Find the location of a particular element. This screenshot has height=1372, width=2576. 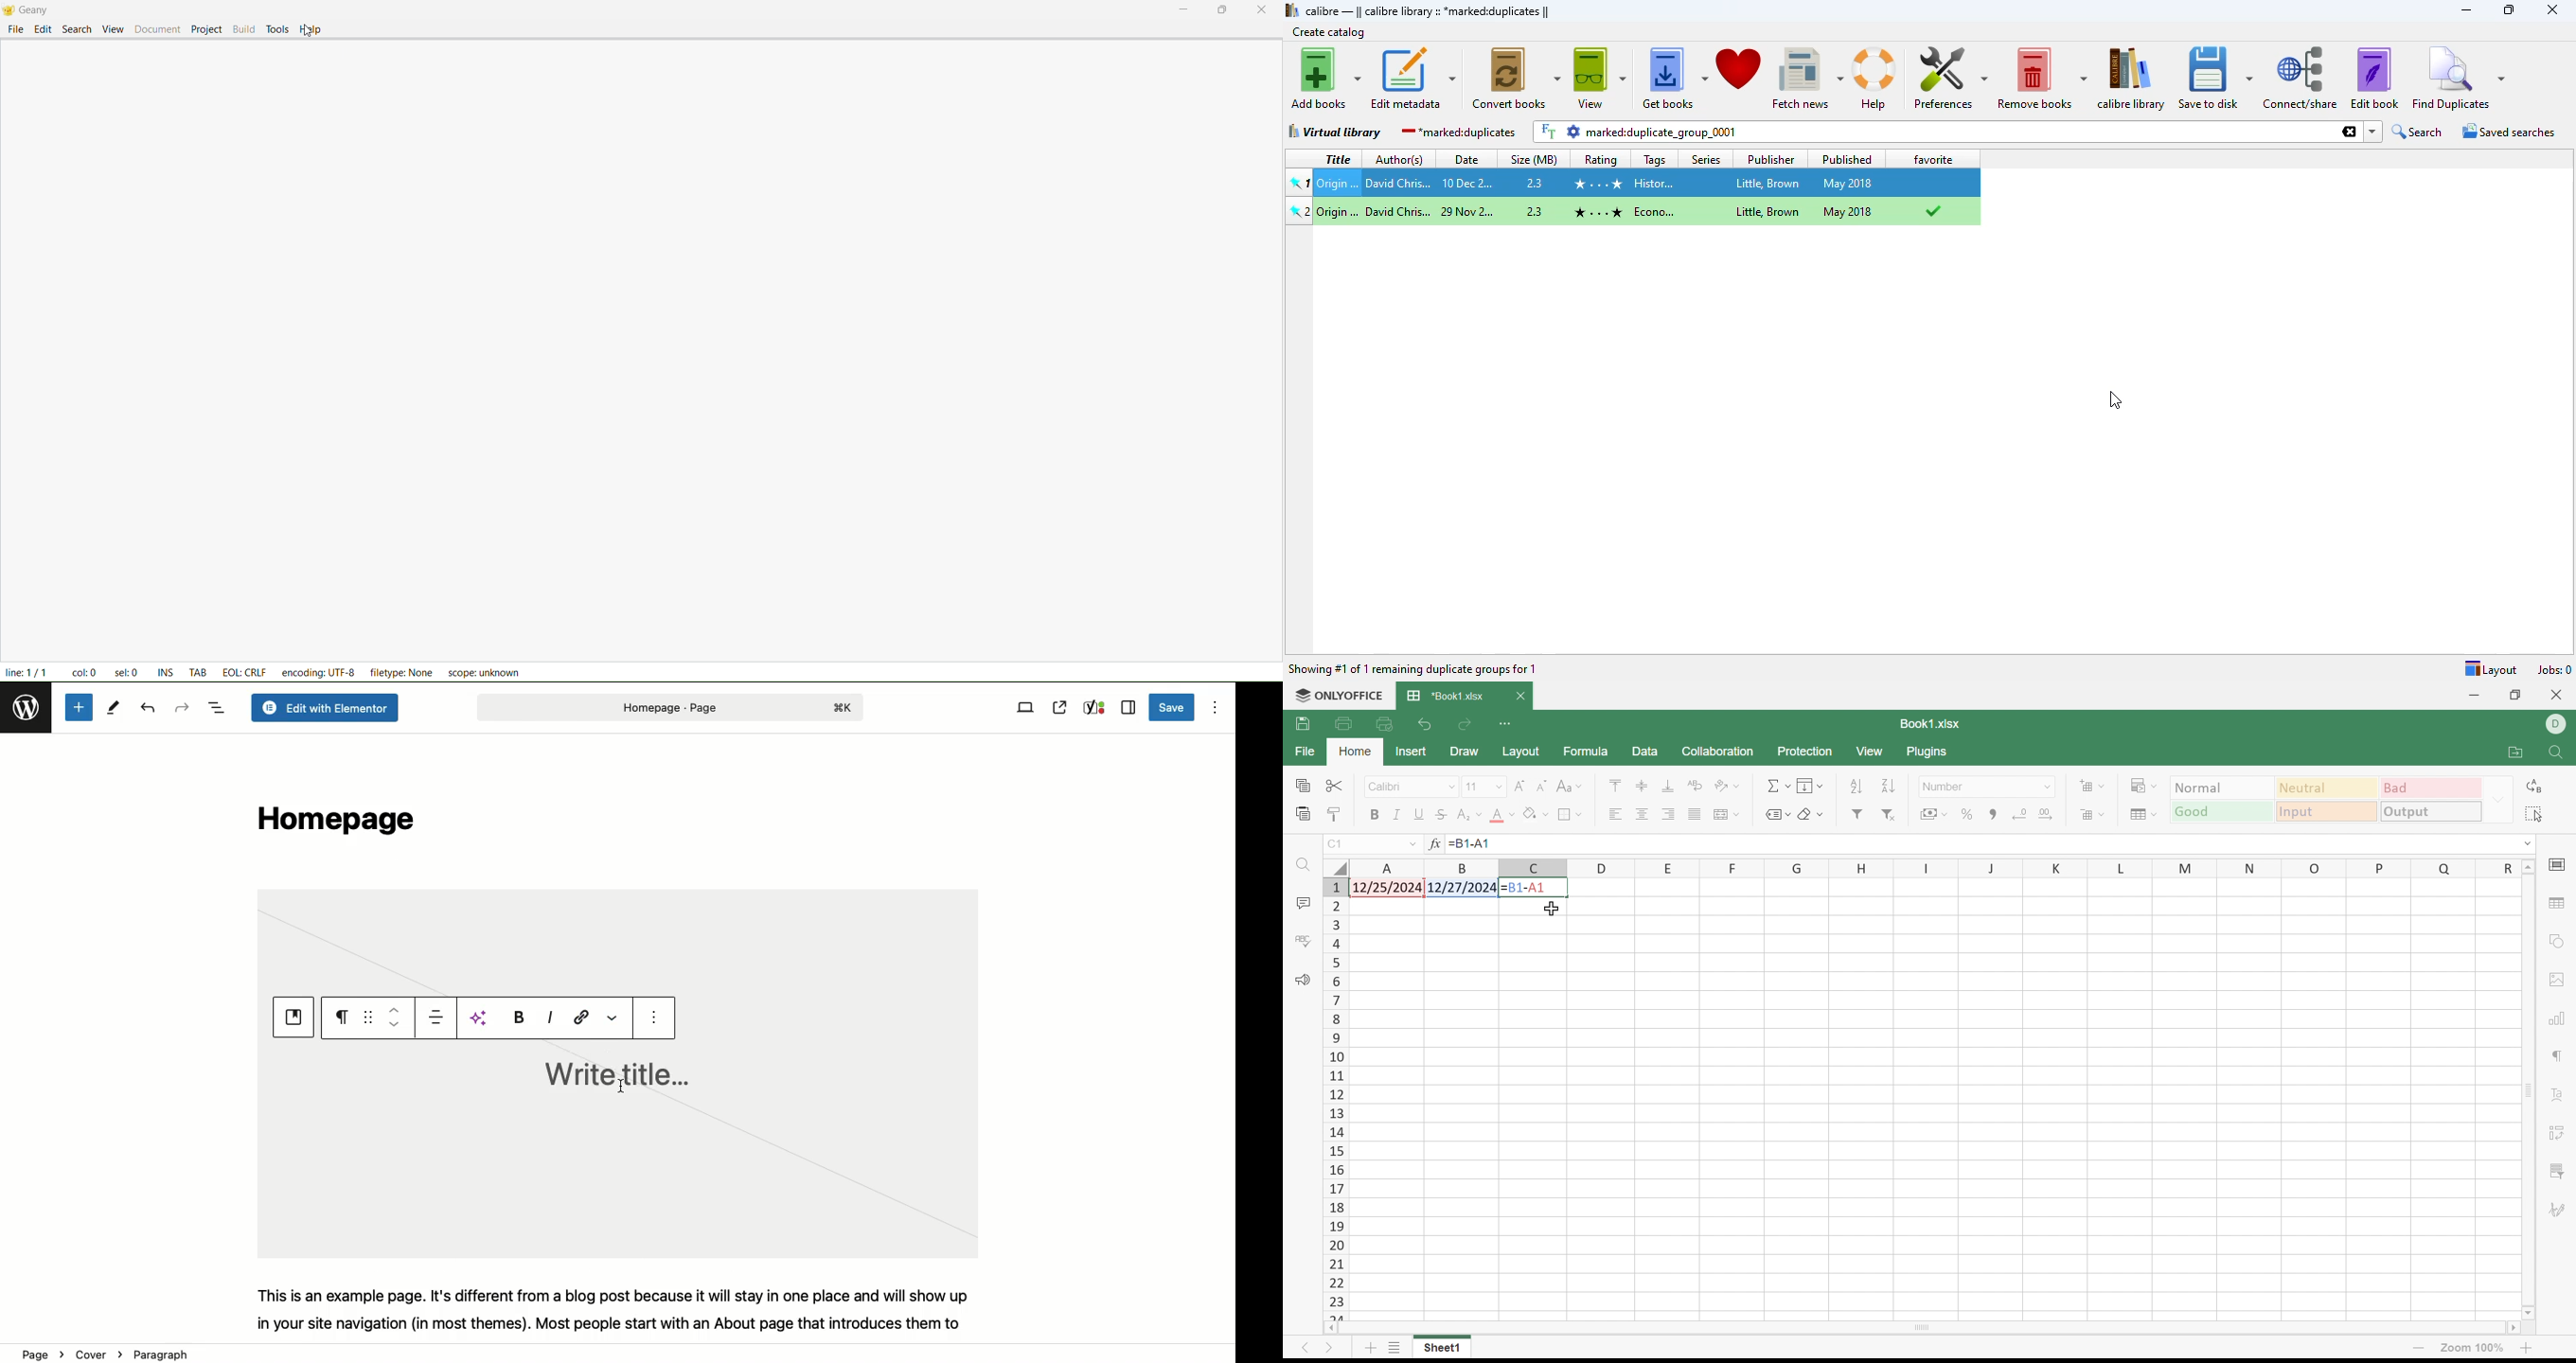

Home is located at coordinates (1354, 753).